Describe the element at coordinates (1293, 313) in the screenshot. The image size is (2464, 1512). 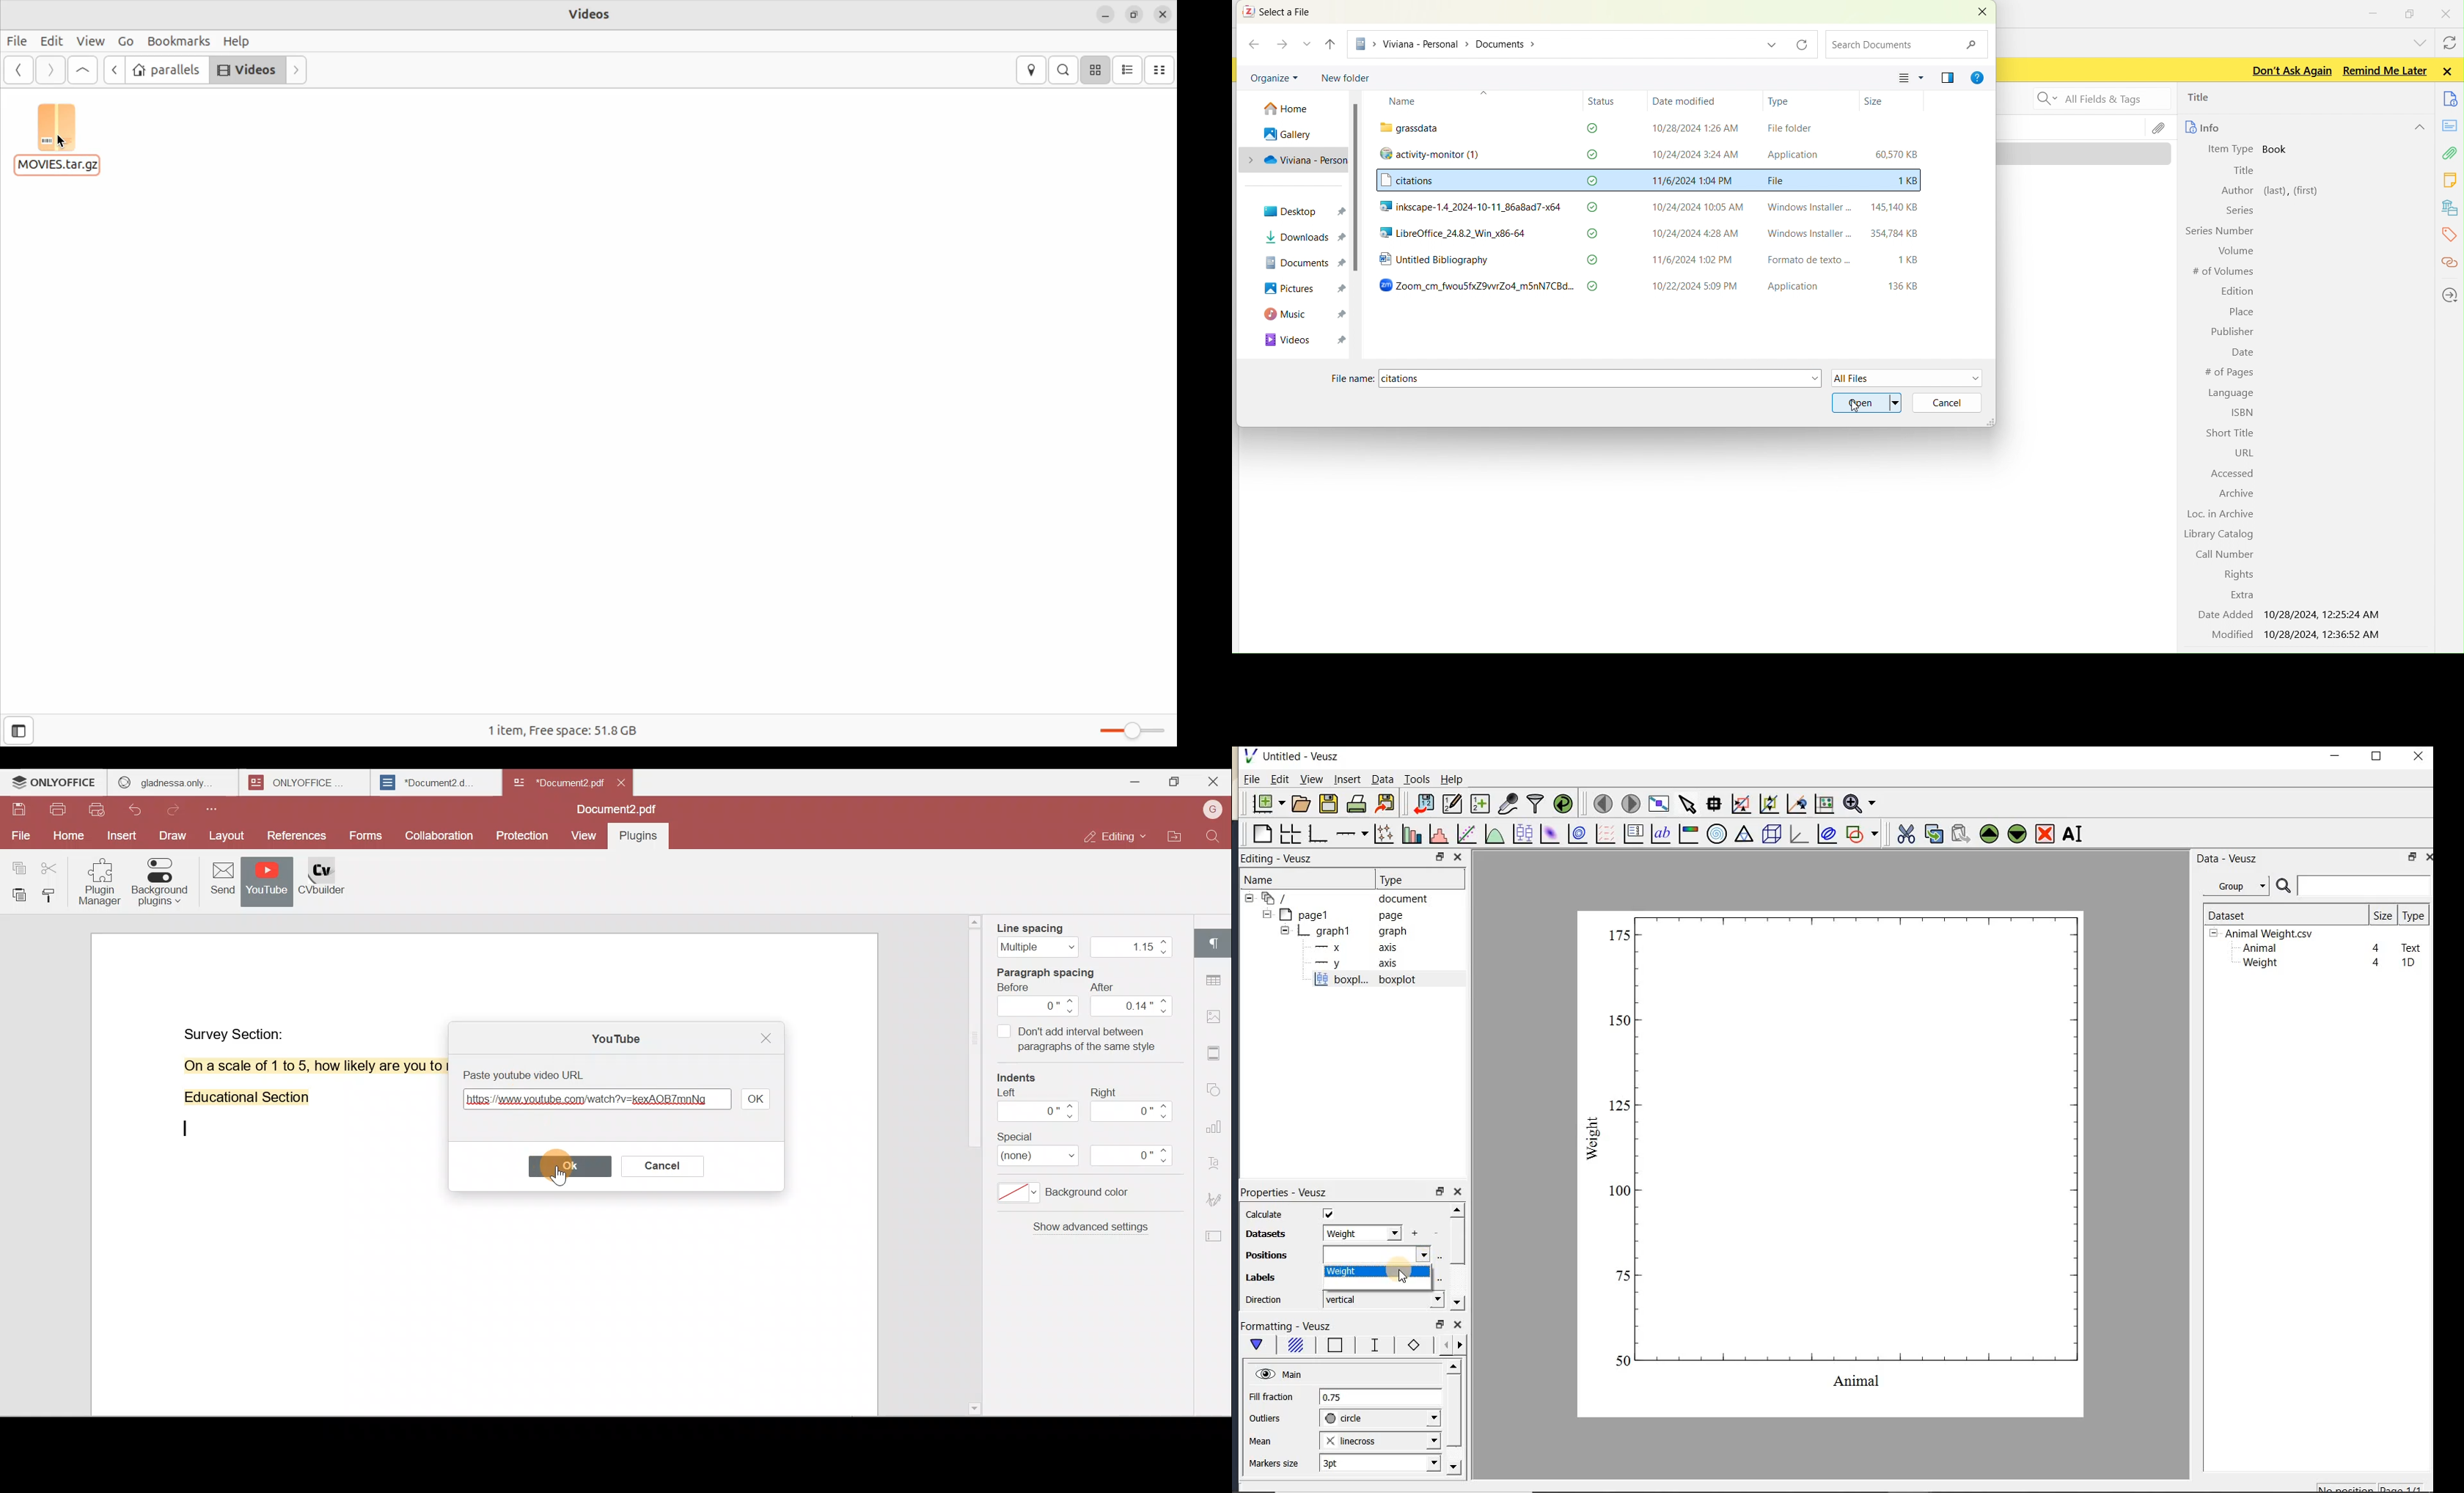
I see `MUSIC` at that location.